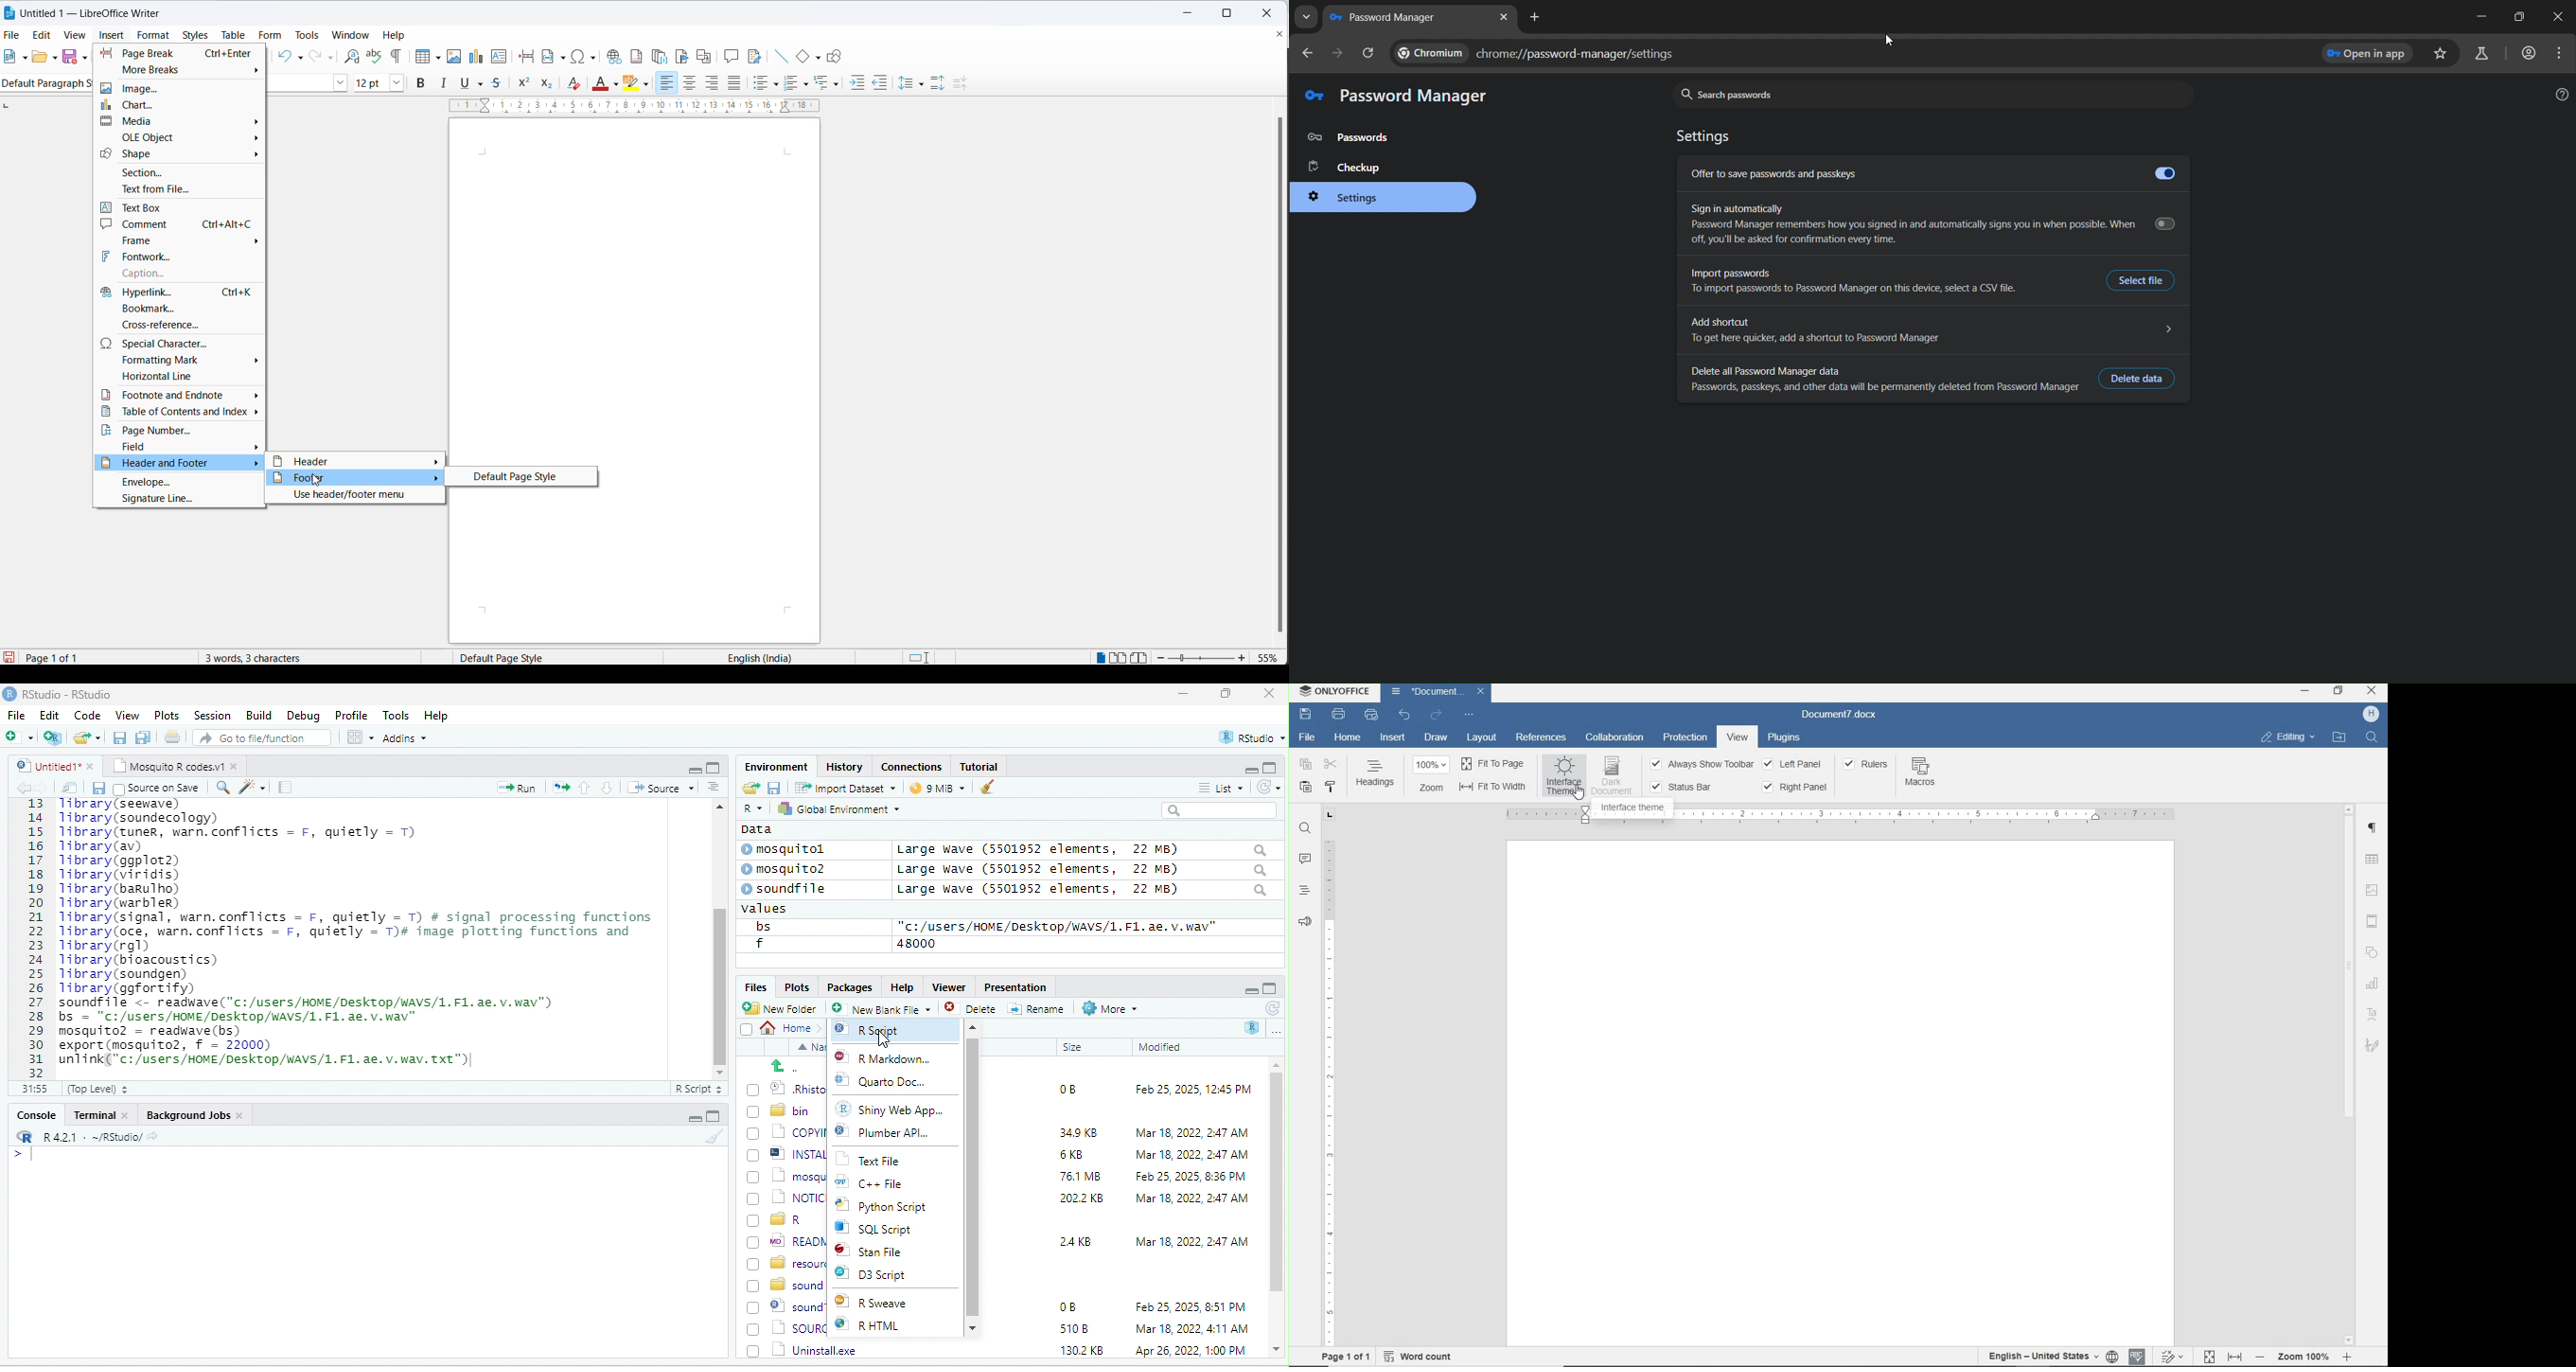 This screenshot has height=1372, width=2576. I want to click on scroll bar, so click(974, 1176).